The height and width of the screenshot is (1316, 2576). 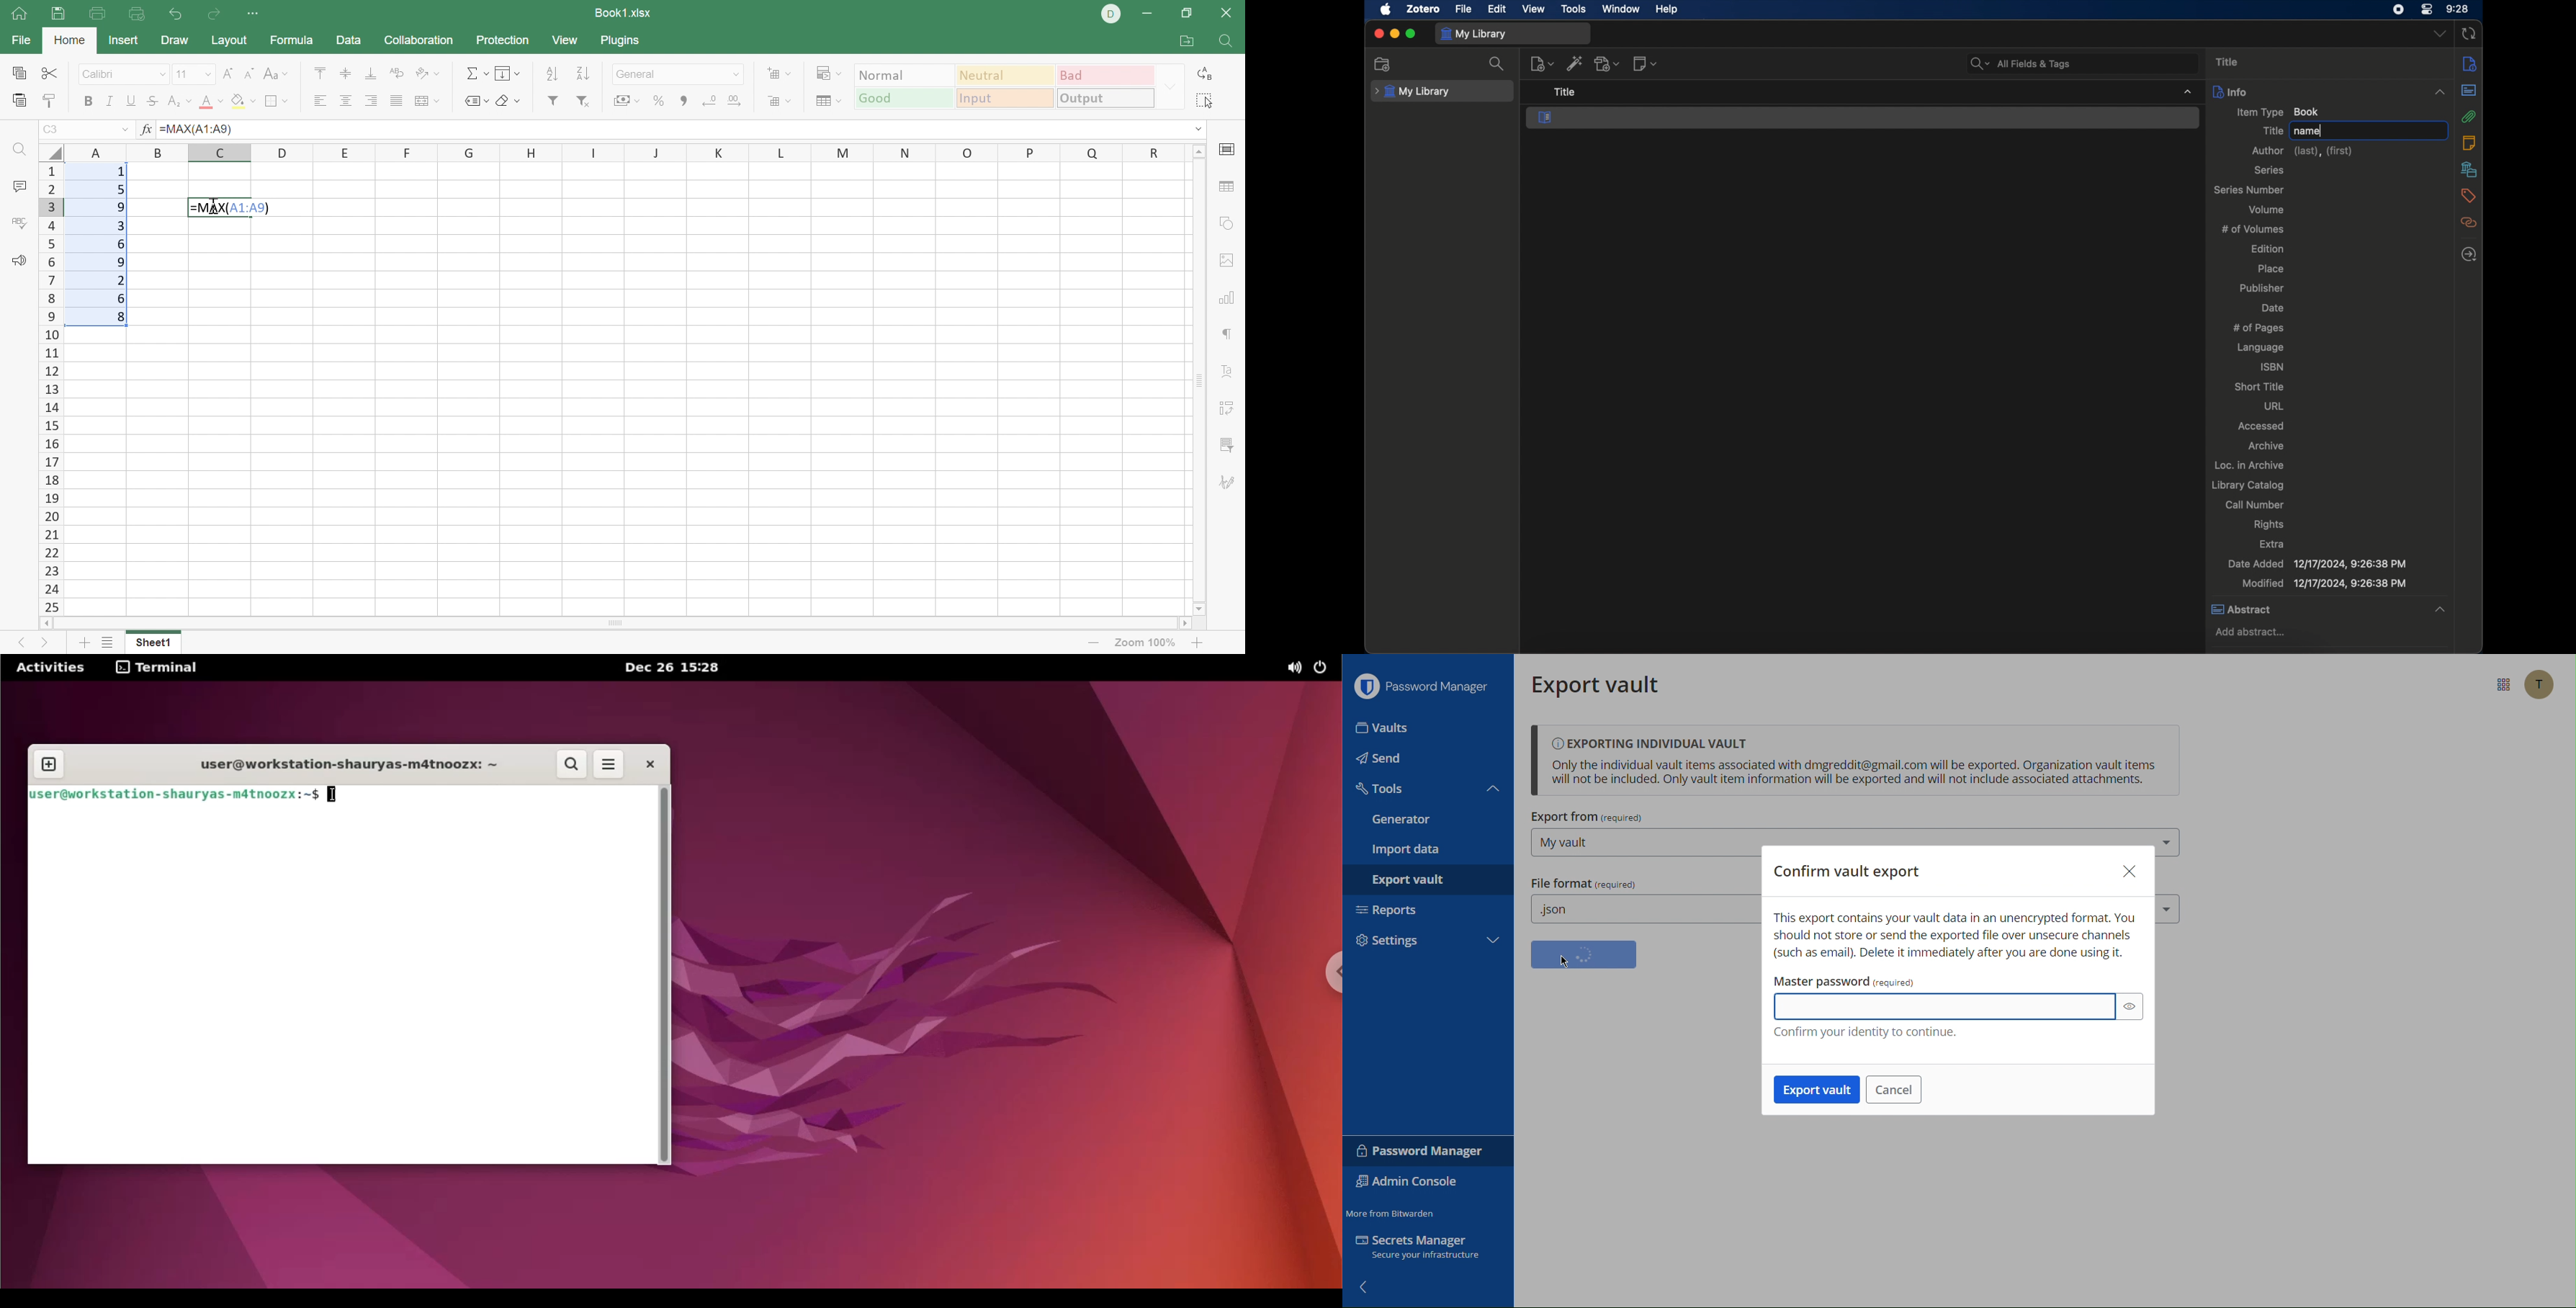 I want to click on More Options, so click(x=2503, y=685).